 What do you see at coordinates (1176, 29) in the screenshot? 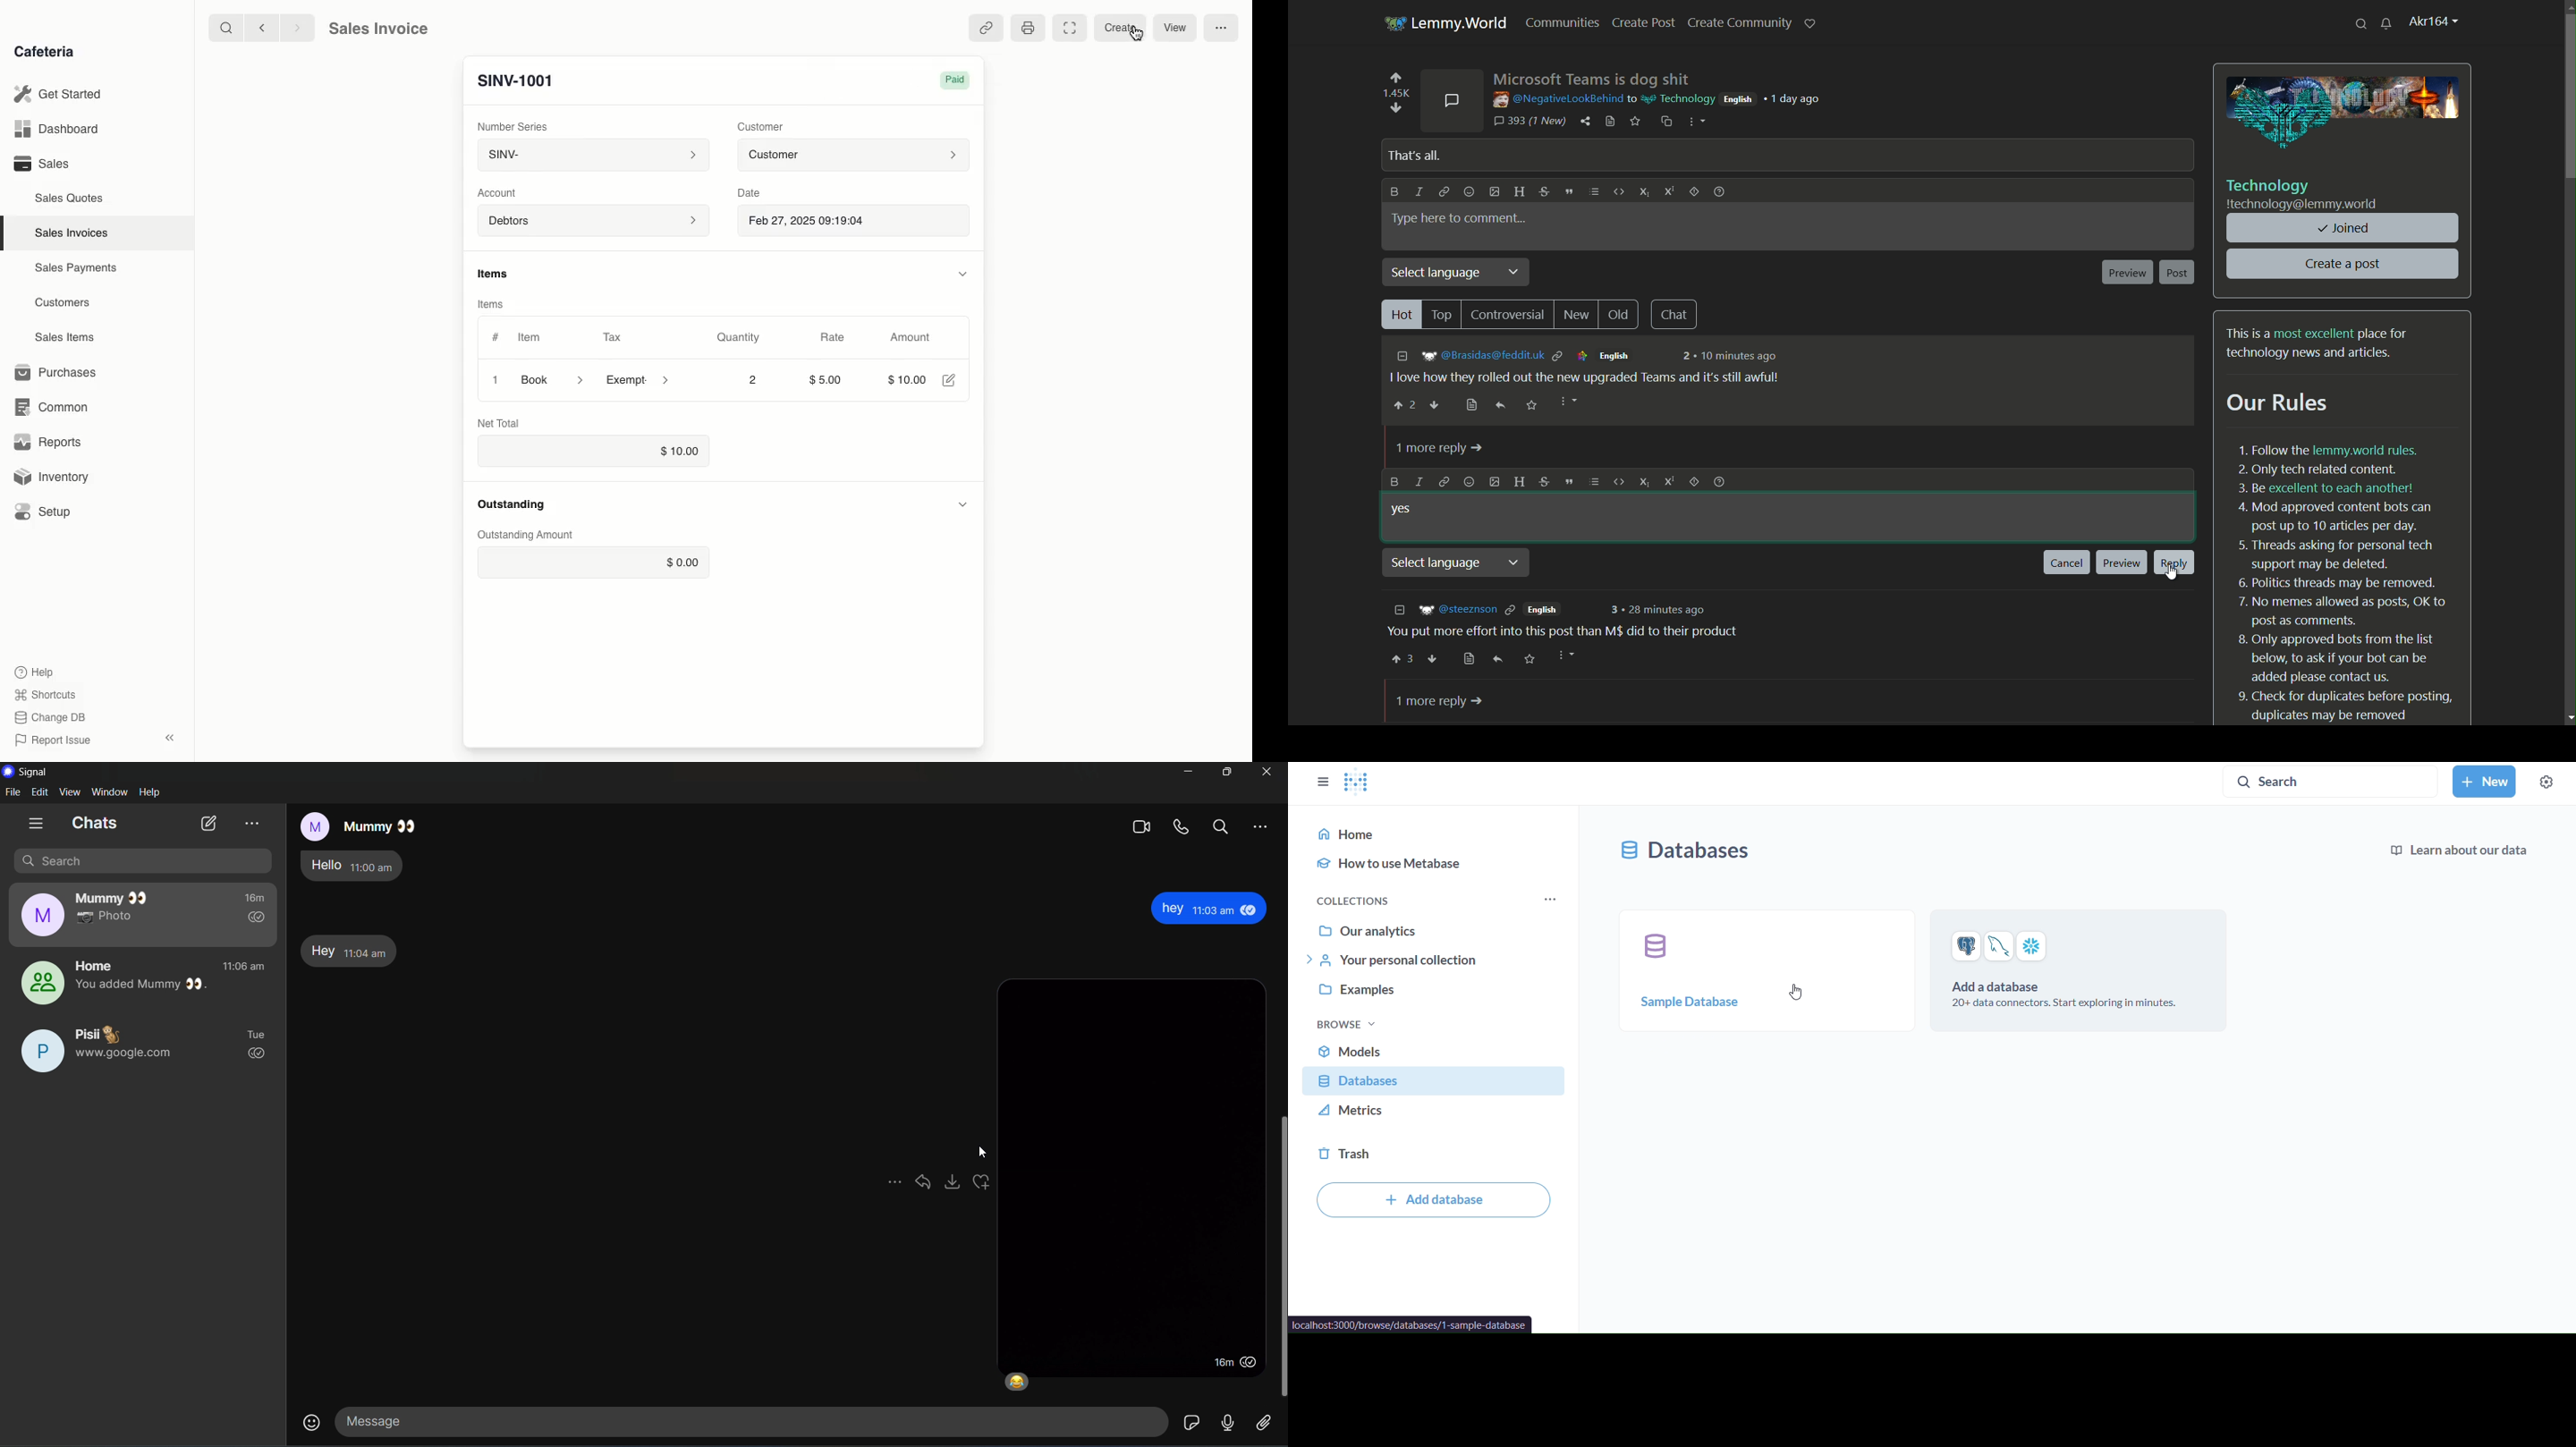
I see `view` at bounding box center [1176, 29].